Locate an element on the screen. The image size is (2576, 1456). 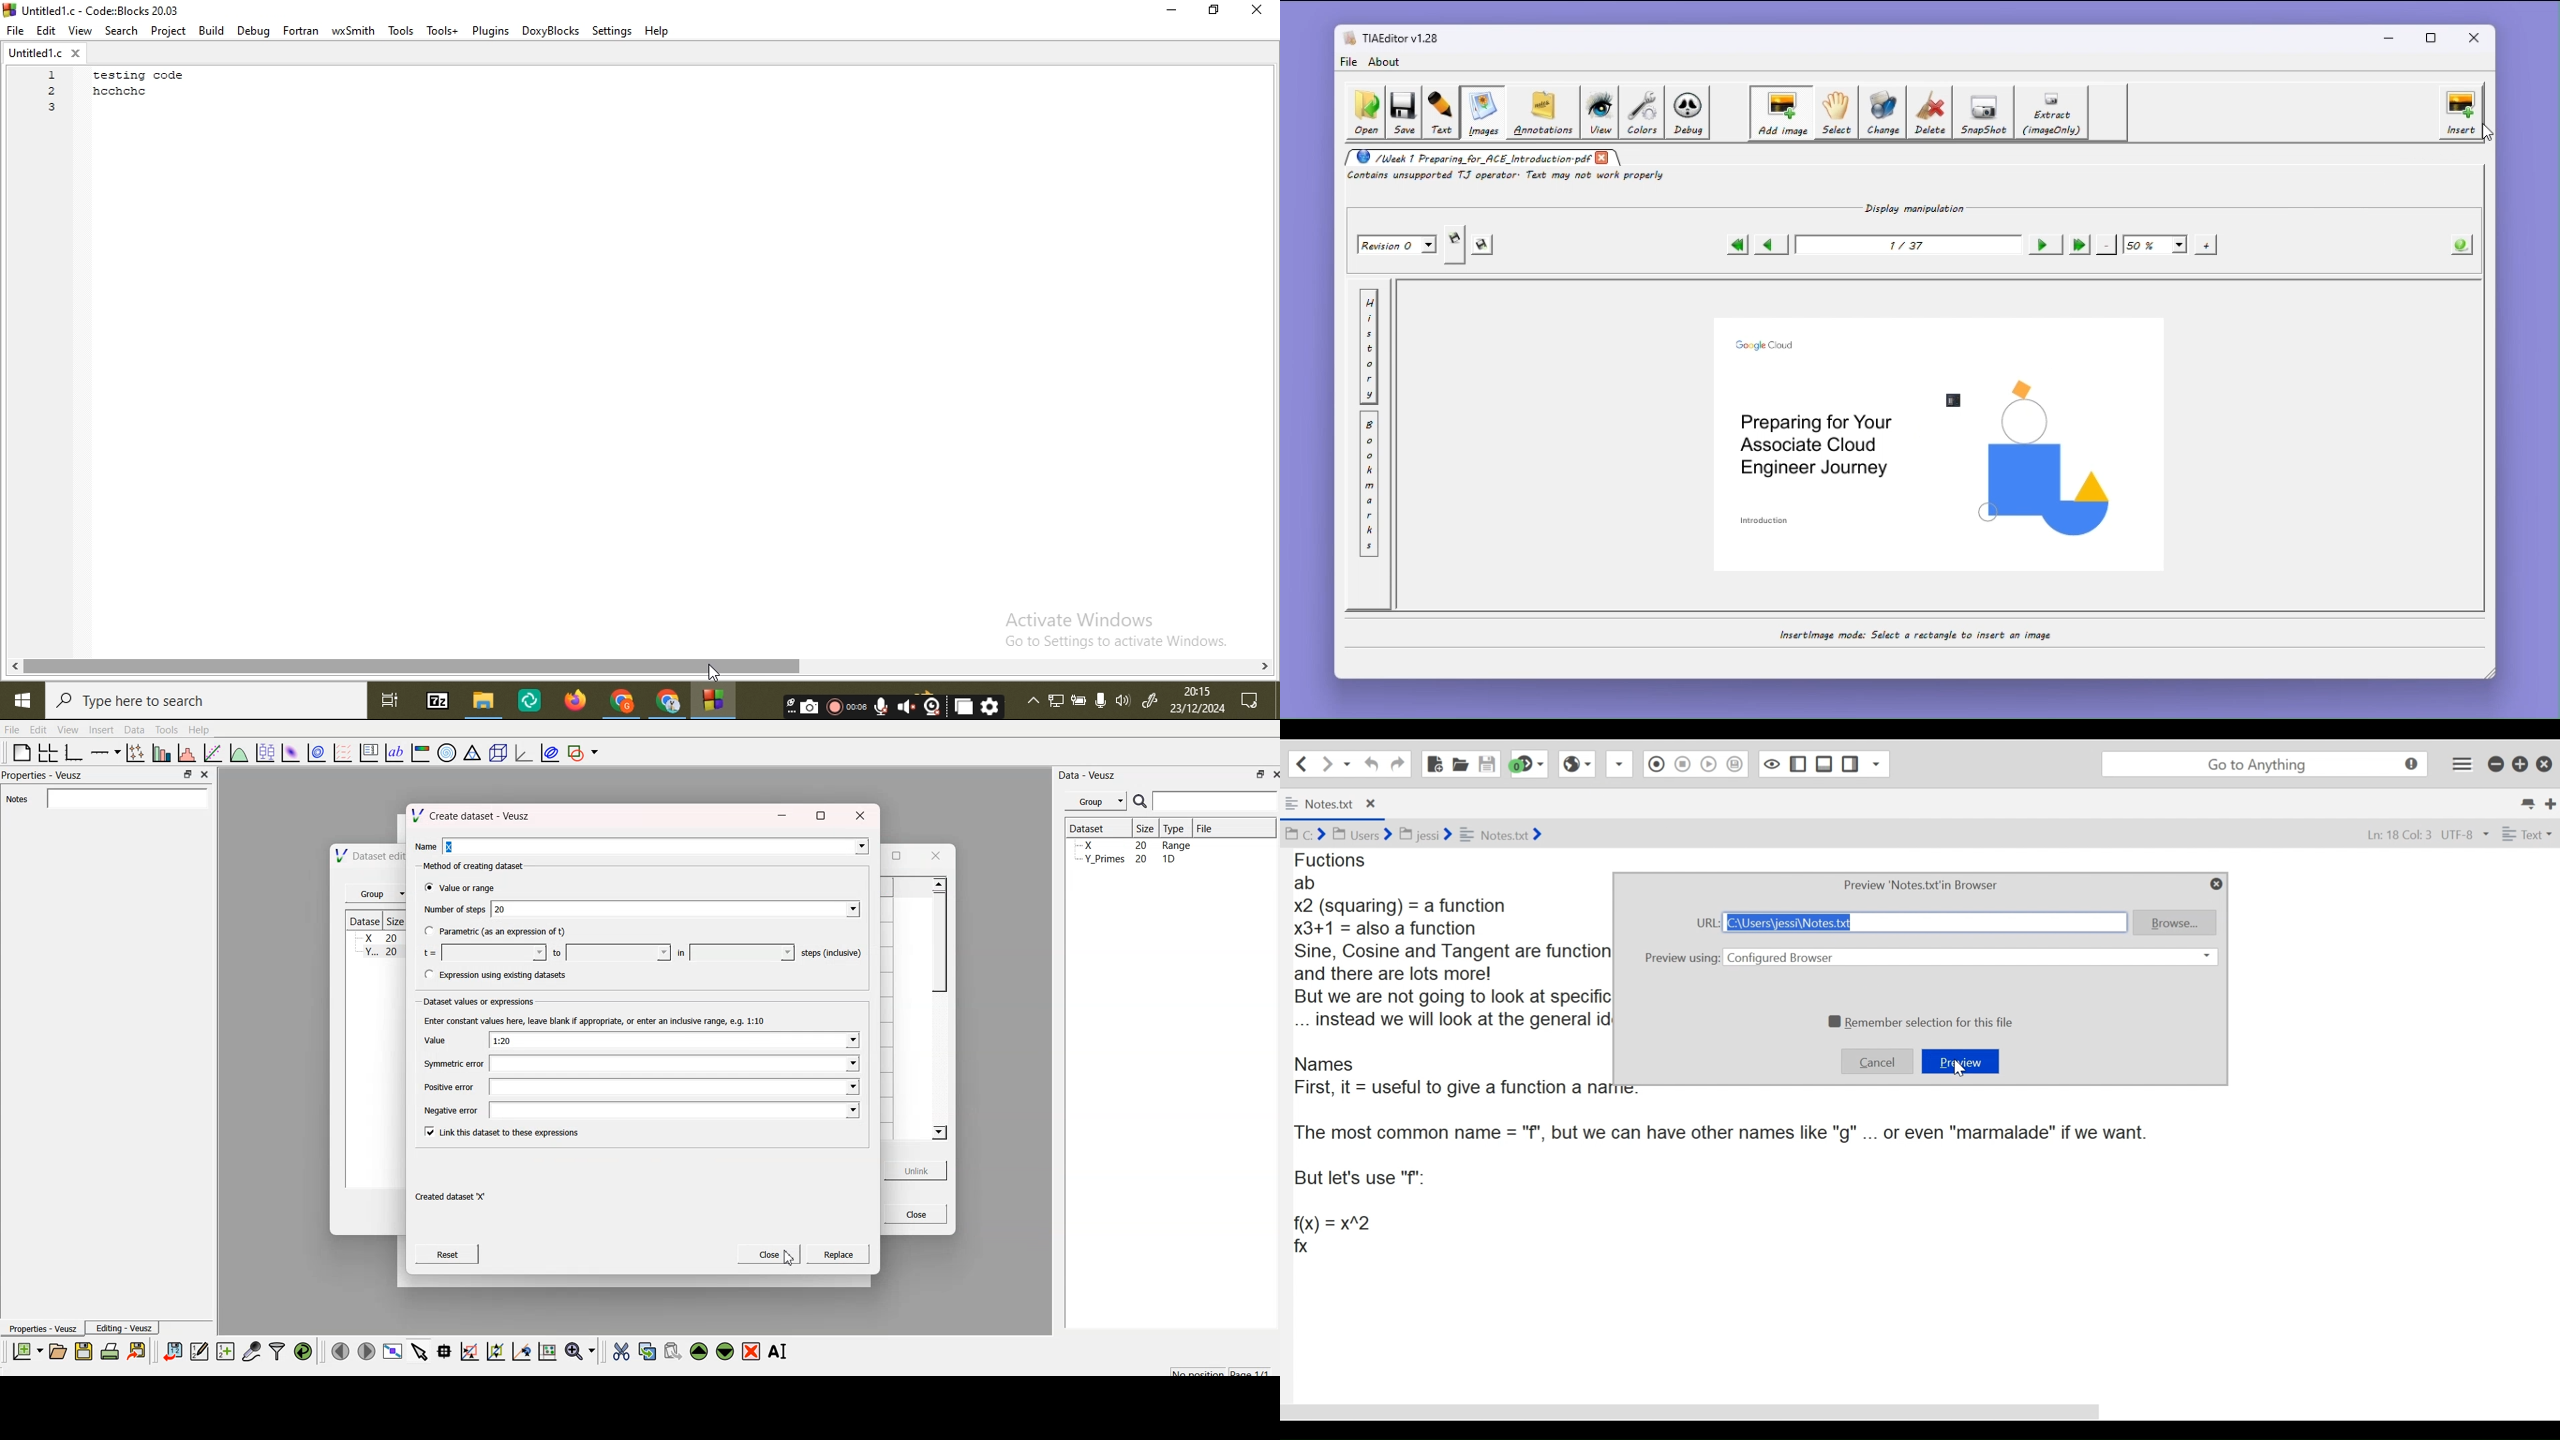
file name tab is located at coordinates (48, 54).